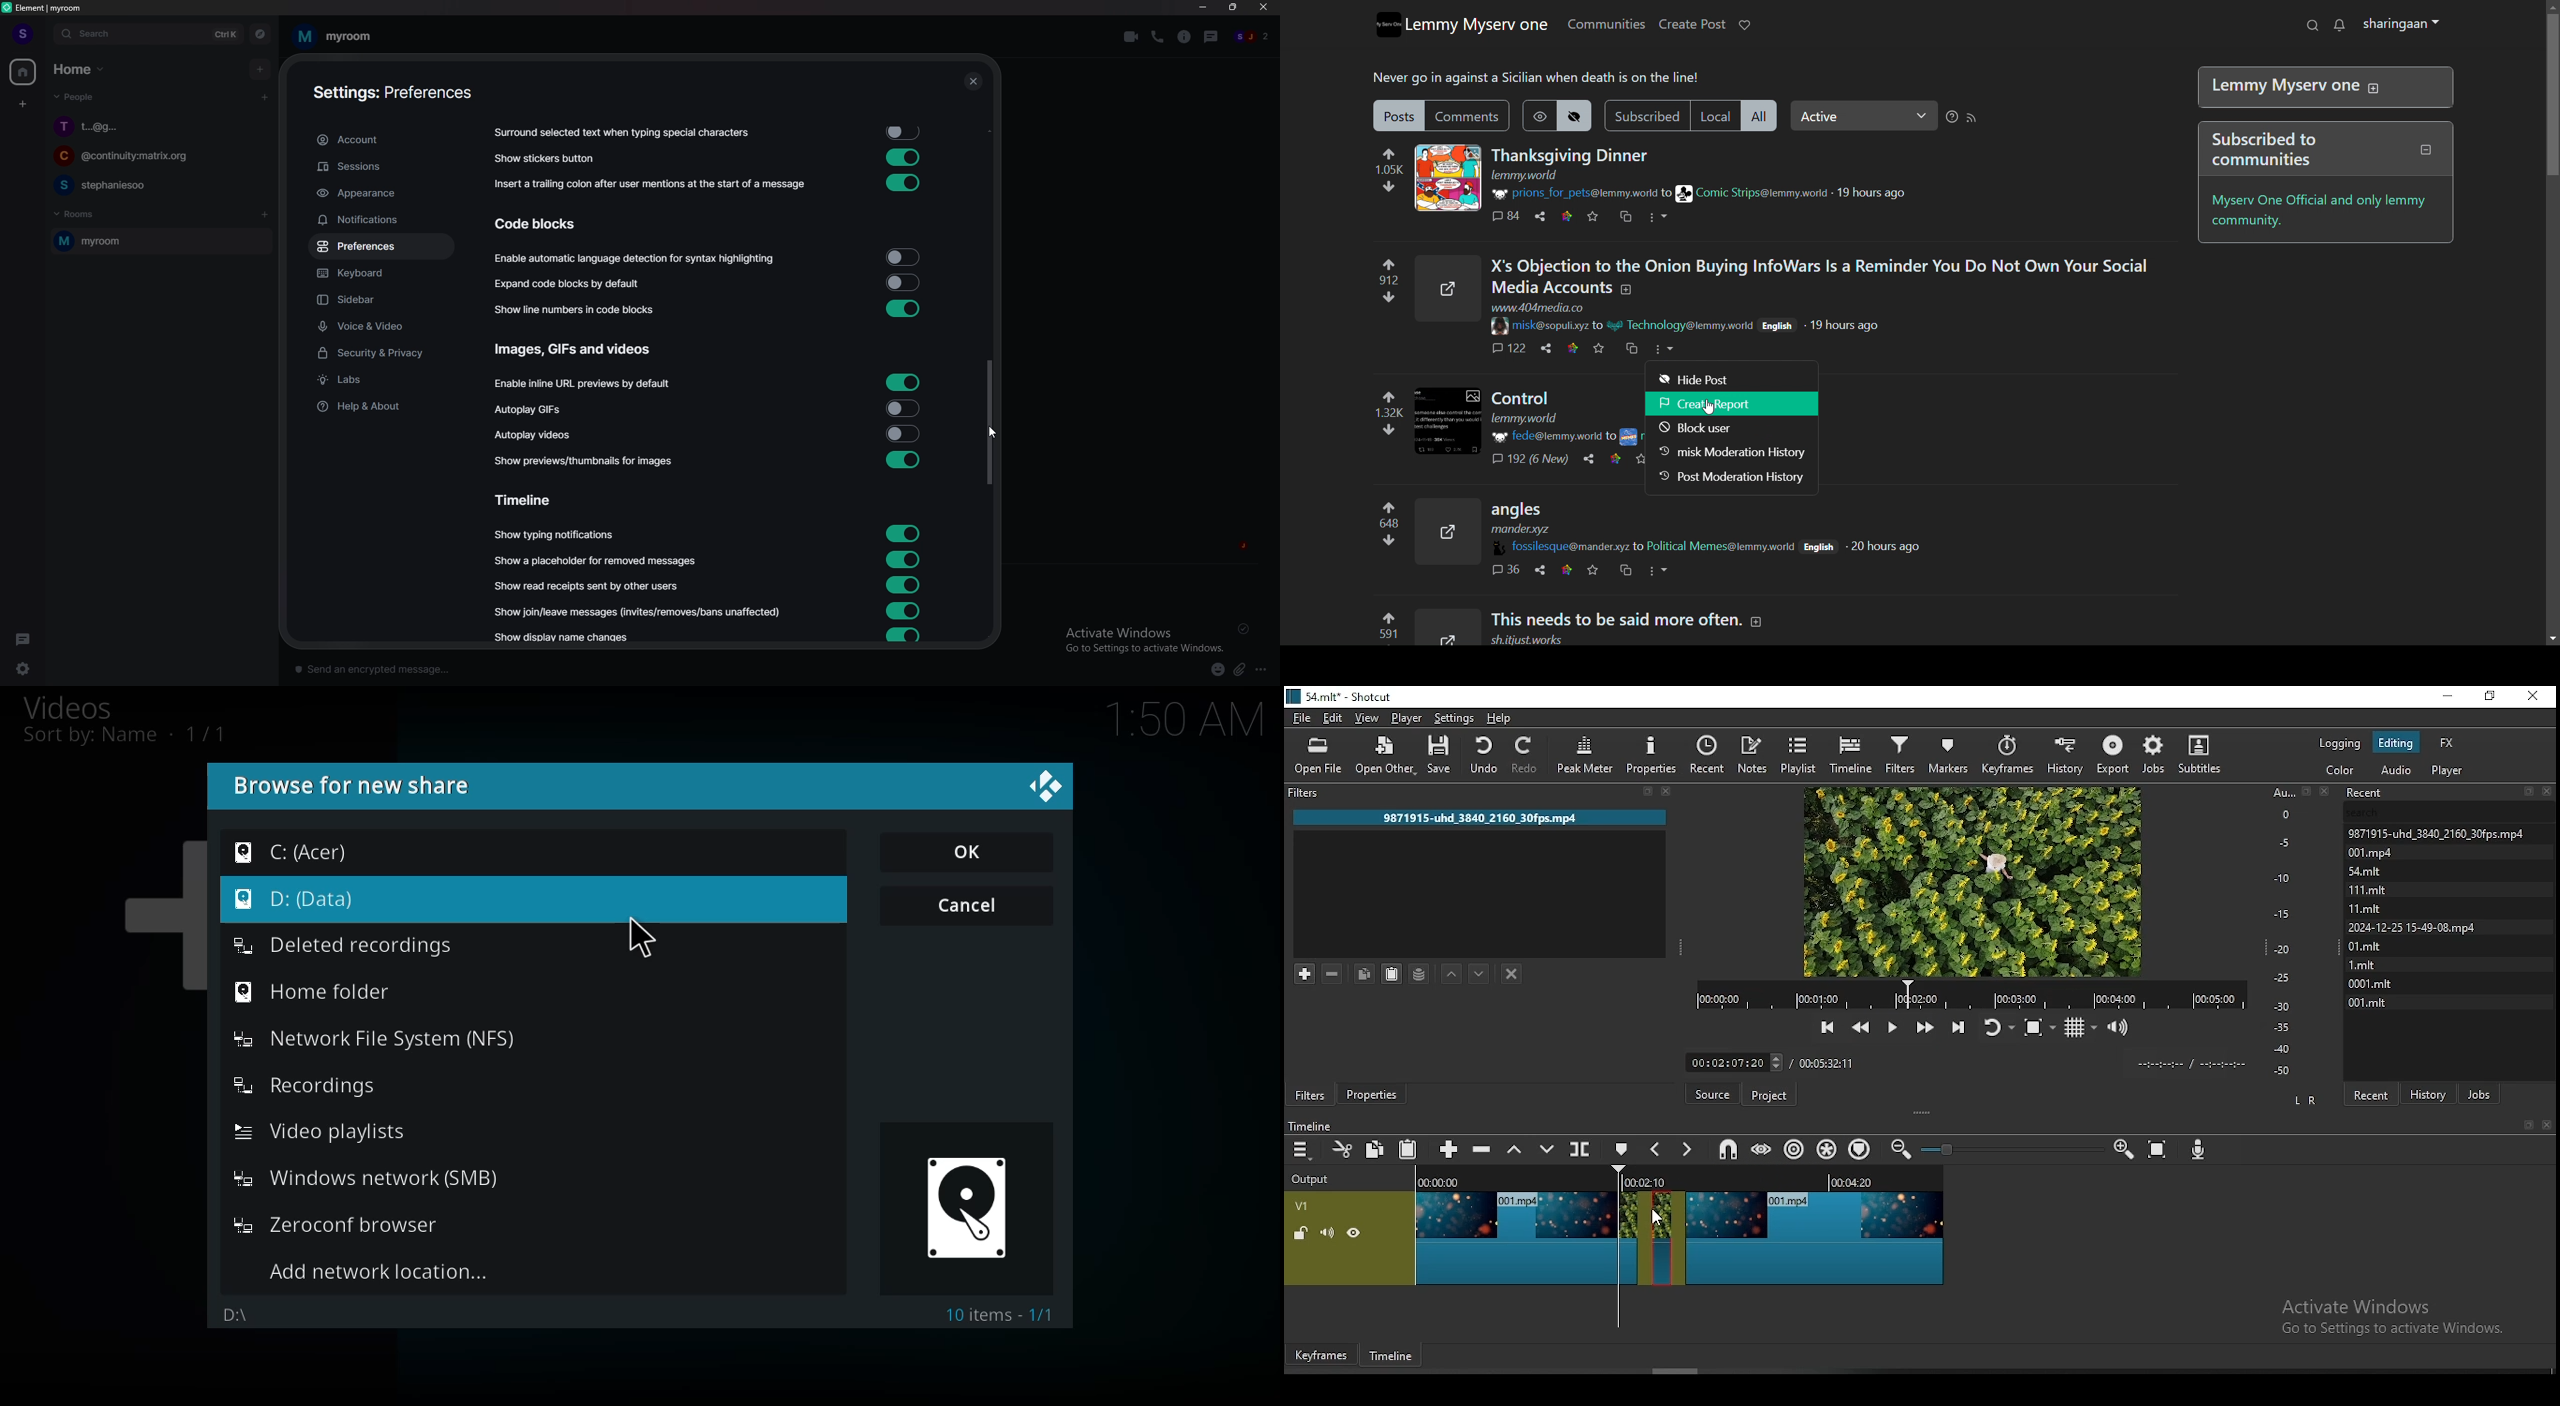 The height and width of the screenshot is (1428, 2576). What do you see at coordinates (572, 284) in the screenshot?
I see `expand code blocks` at bounding box center [572, 284].